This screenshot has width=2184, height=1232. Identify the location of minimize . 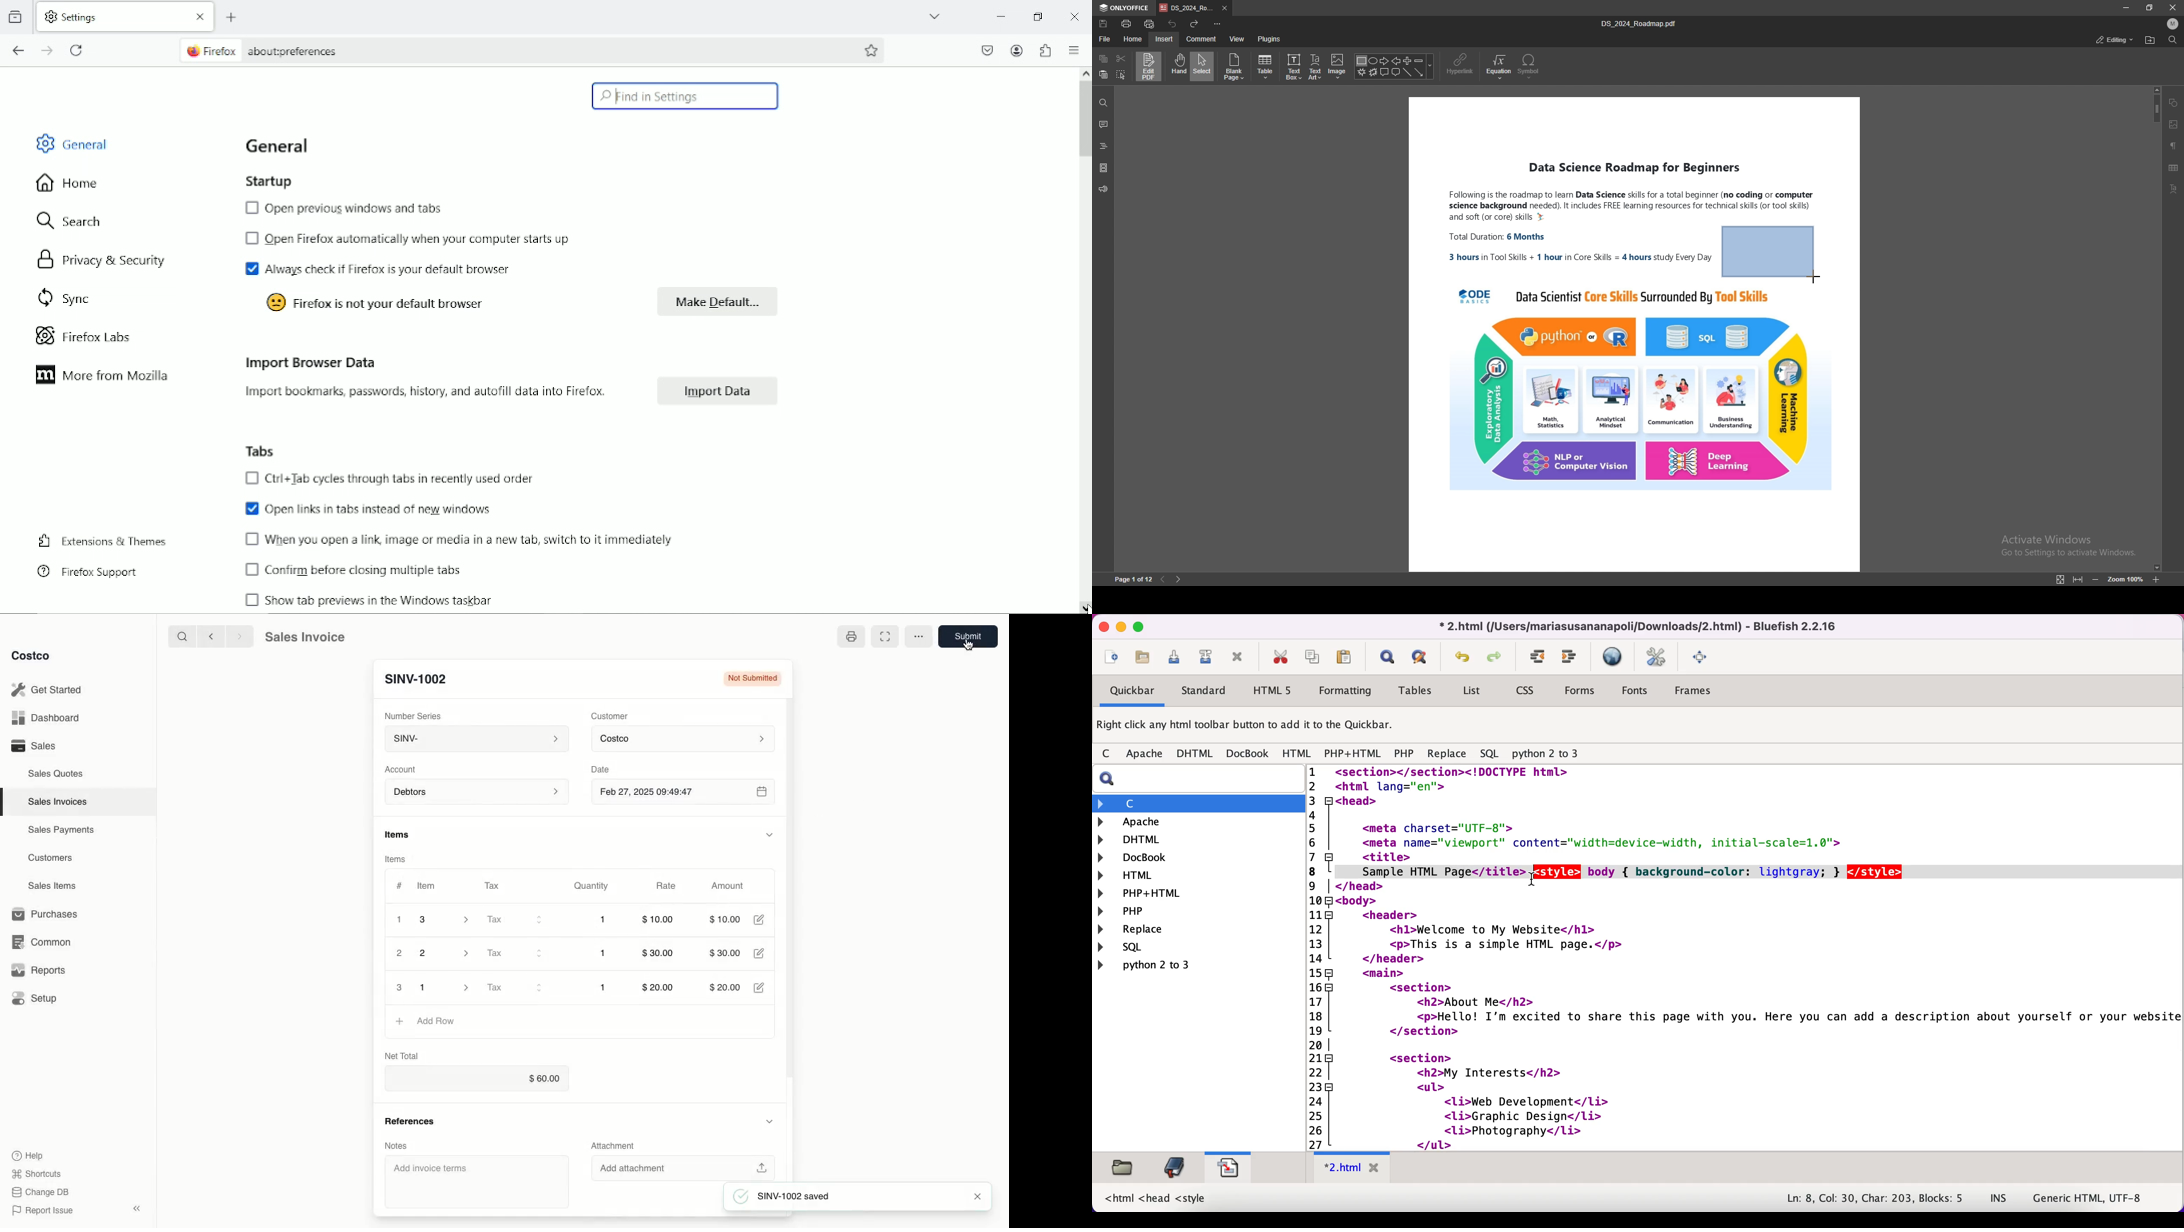
(998, 15).